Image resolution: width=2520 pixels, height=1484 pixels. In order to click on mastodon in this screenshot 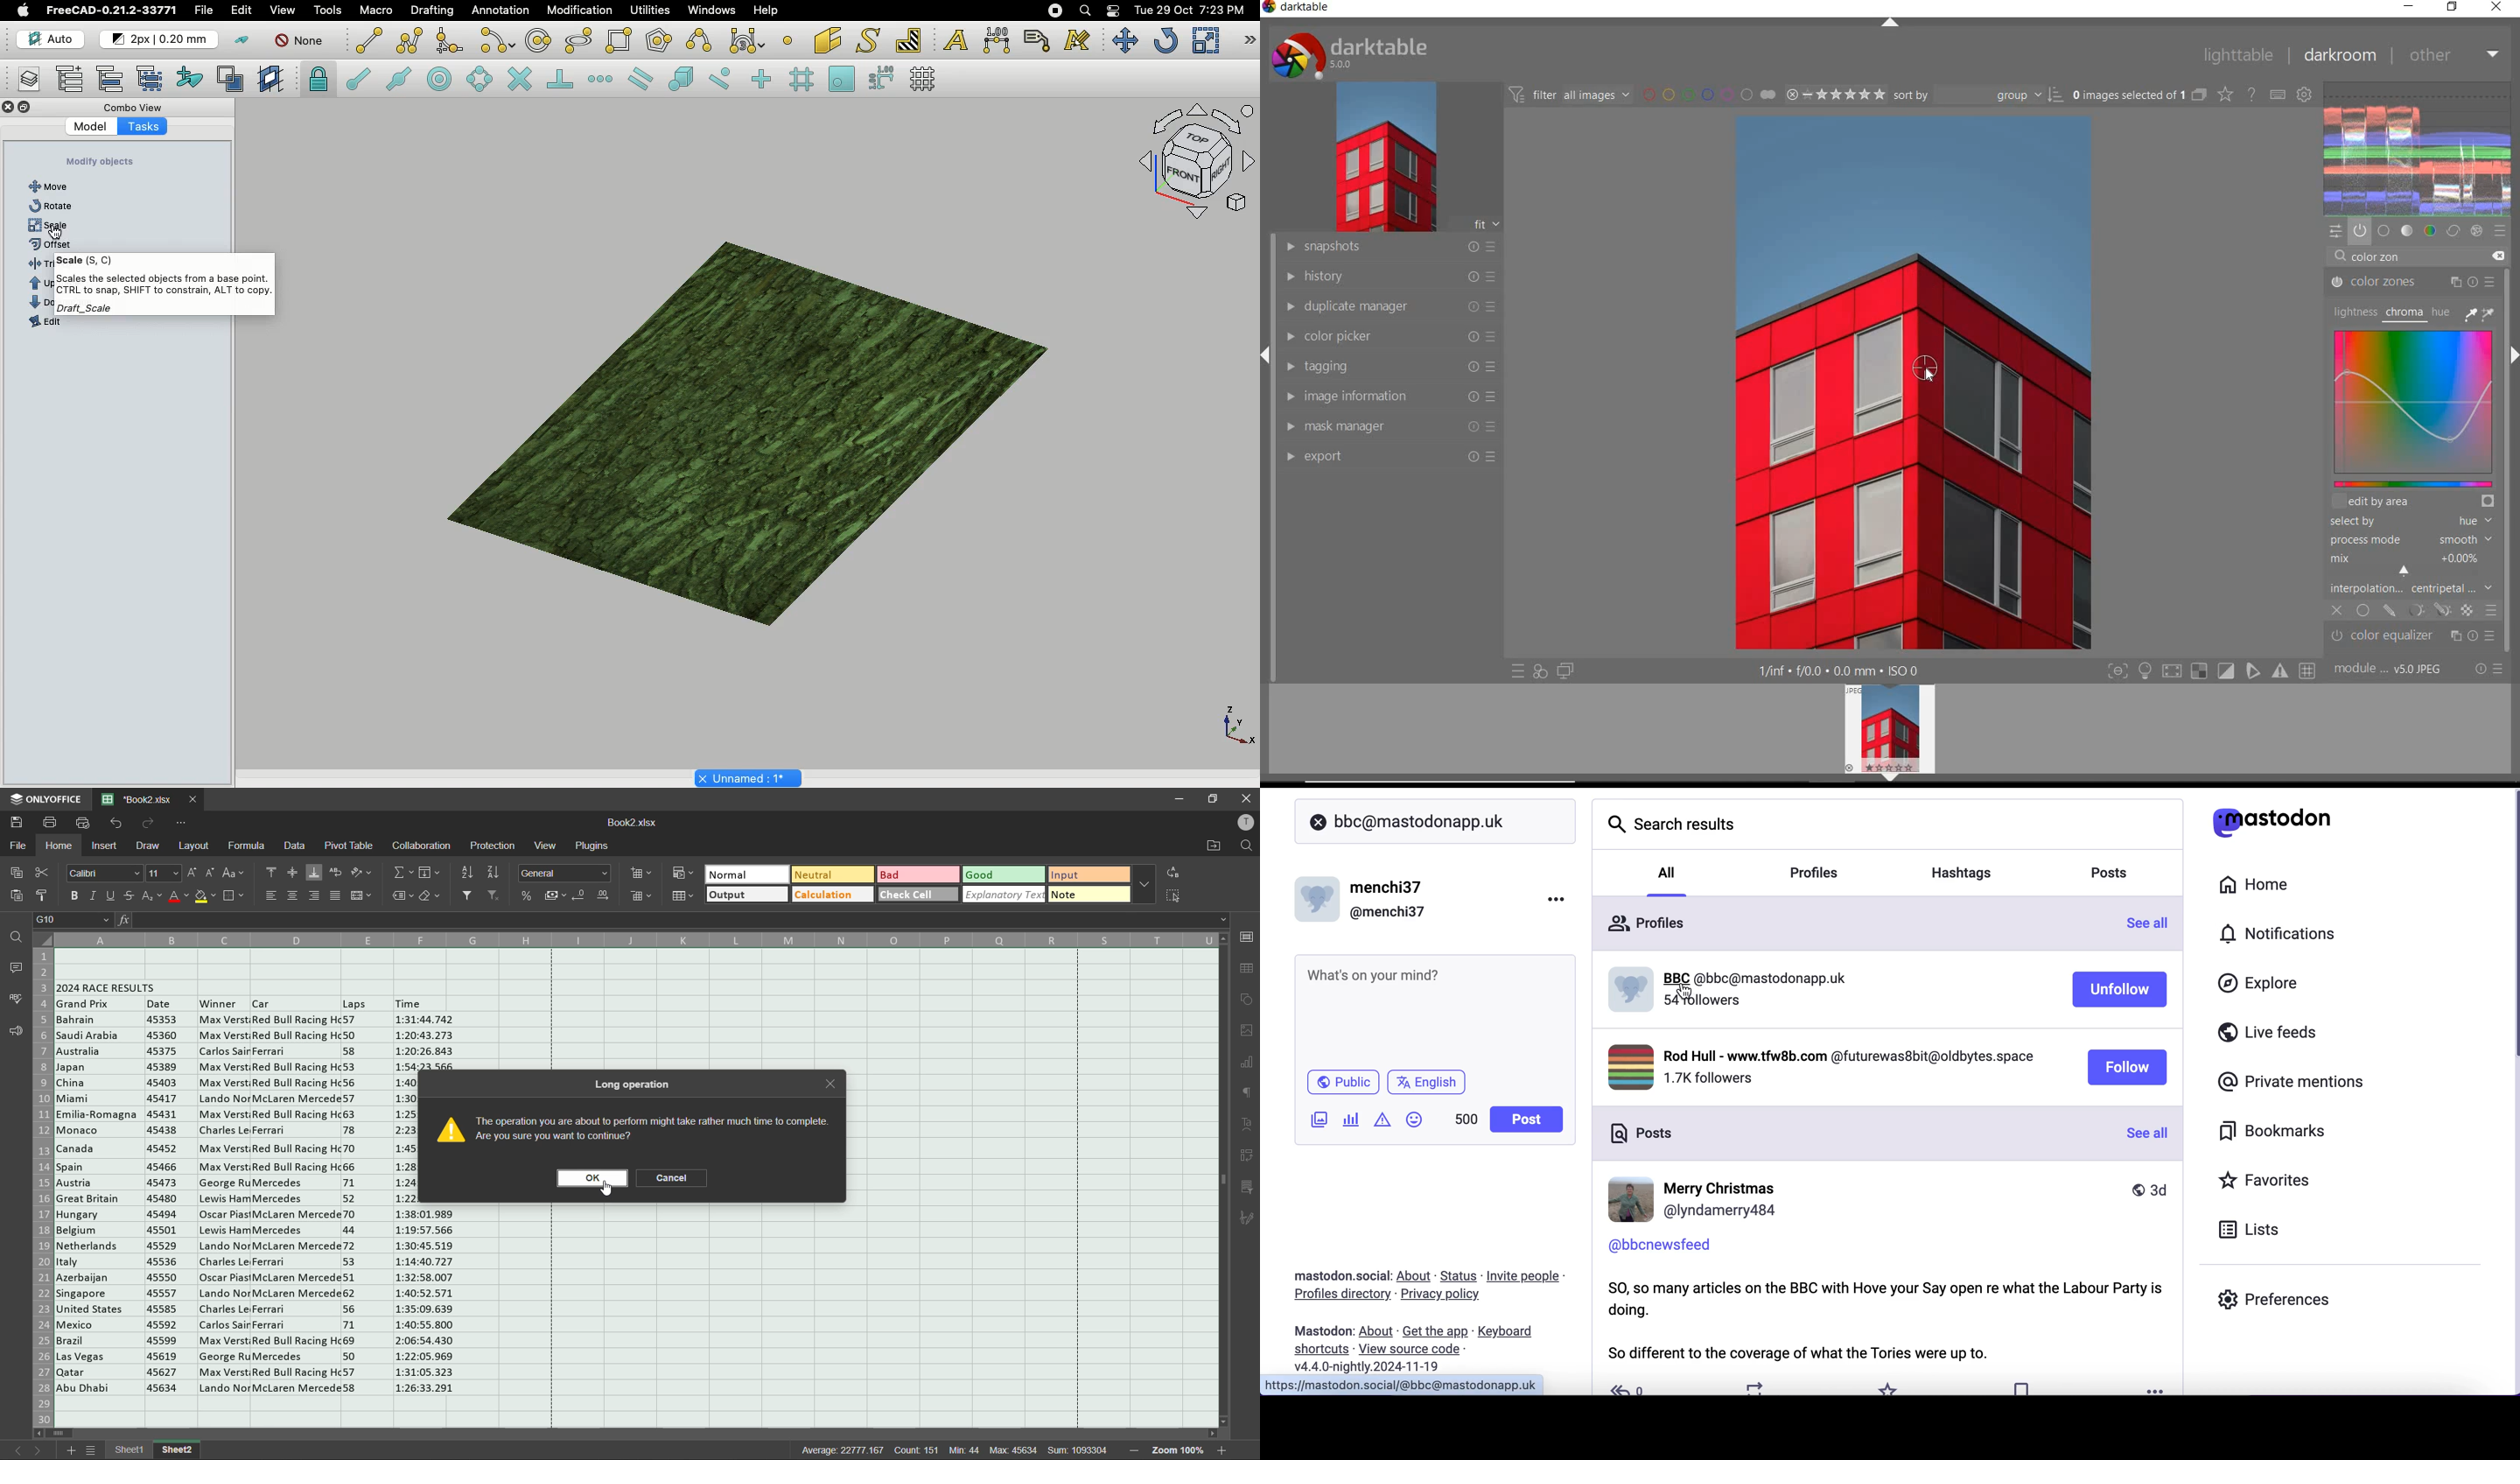, I will do `click(1324, 1332)`.